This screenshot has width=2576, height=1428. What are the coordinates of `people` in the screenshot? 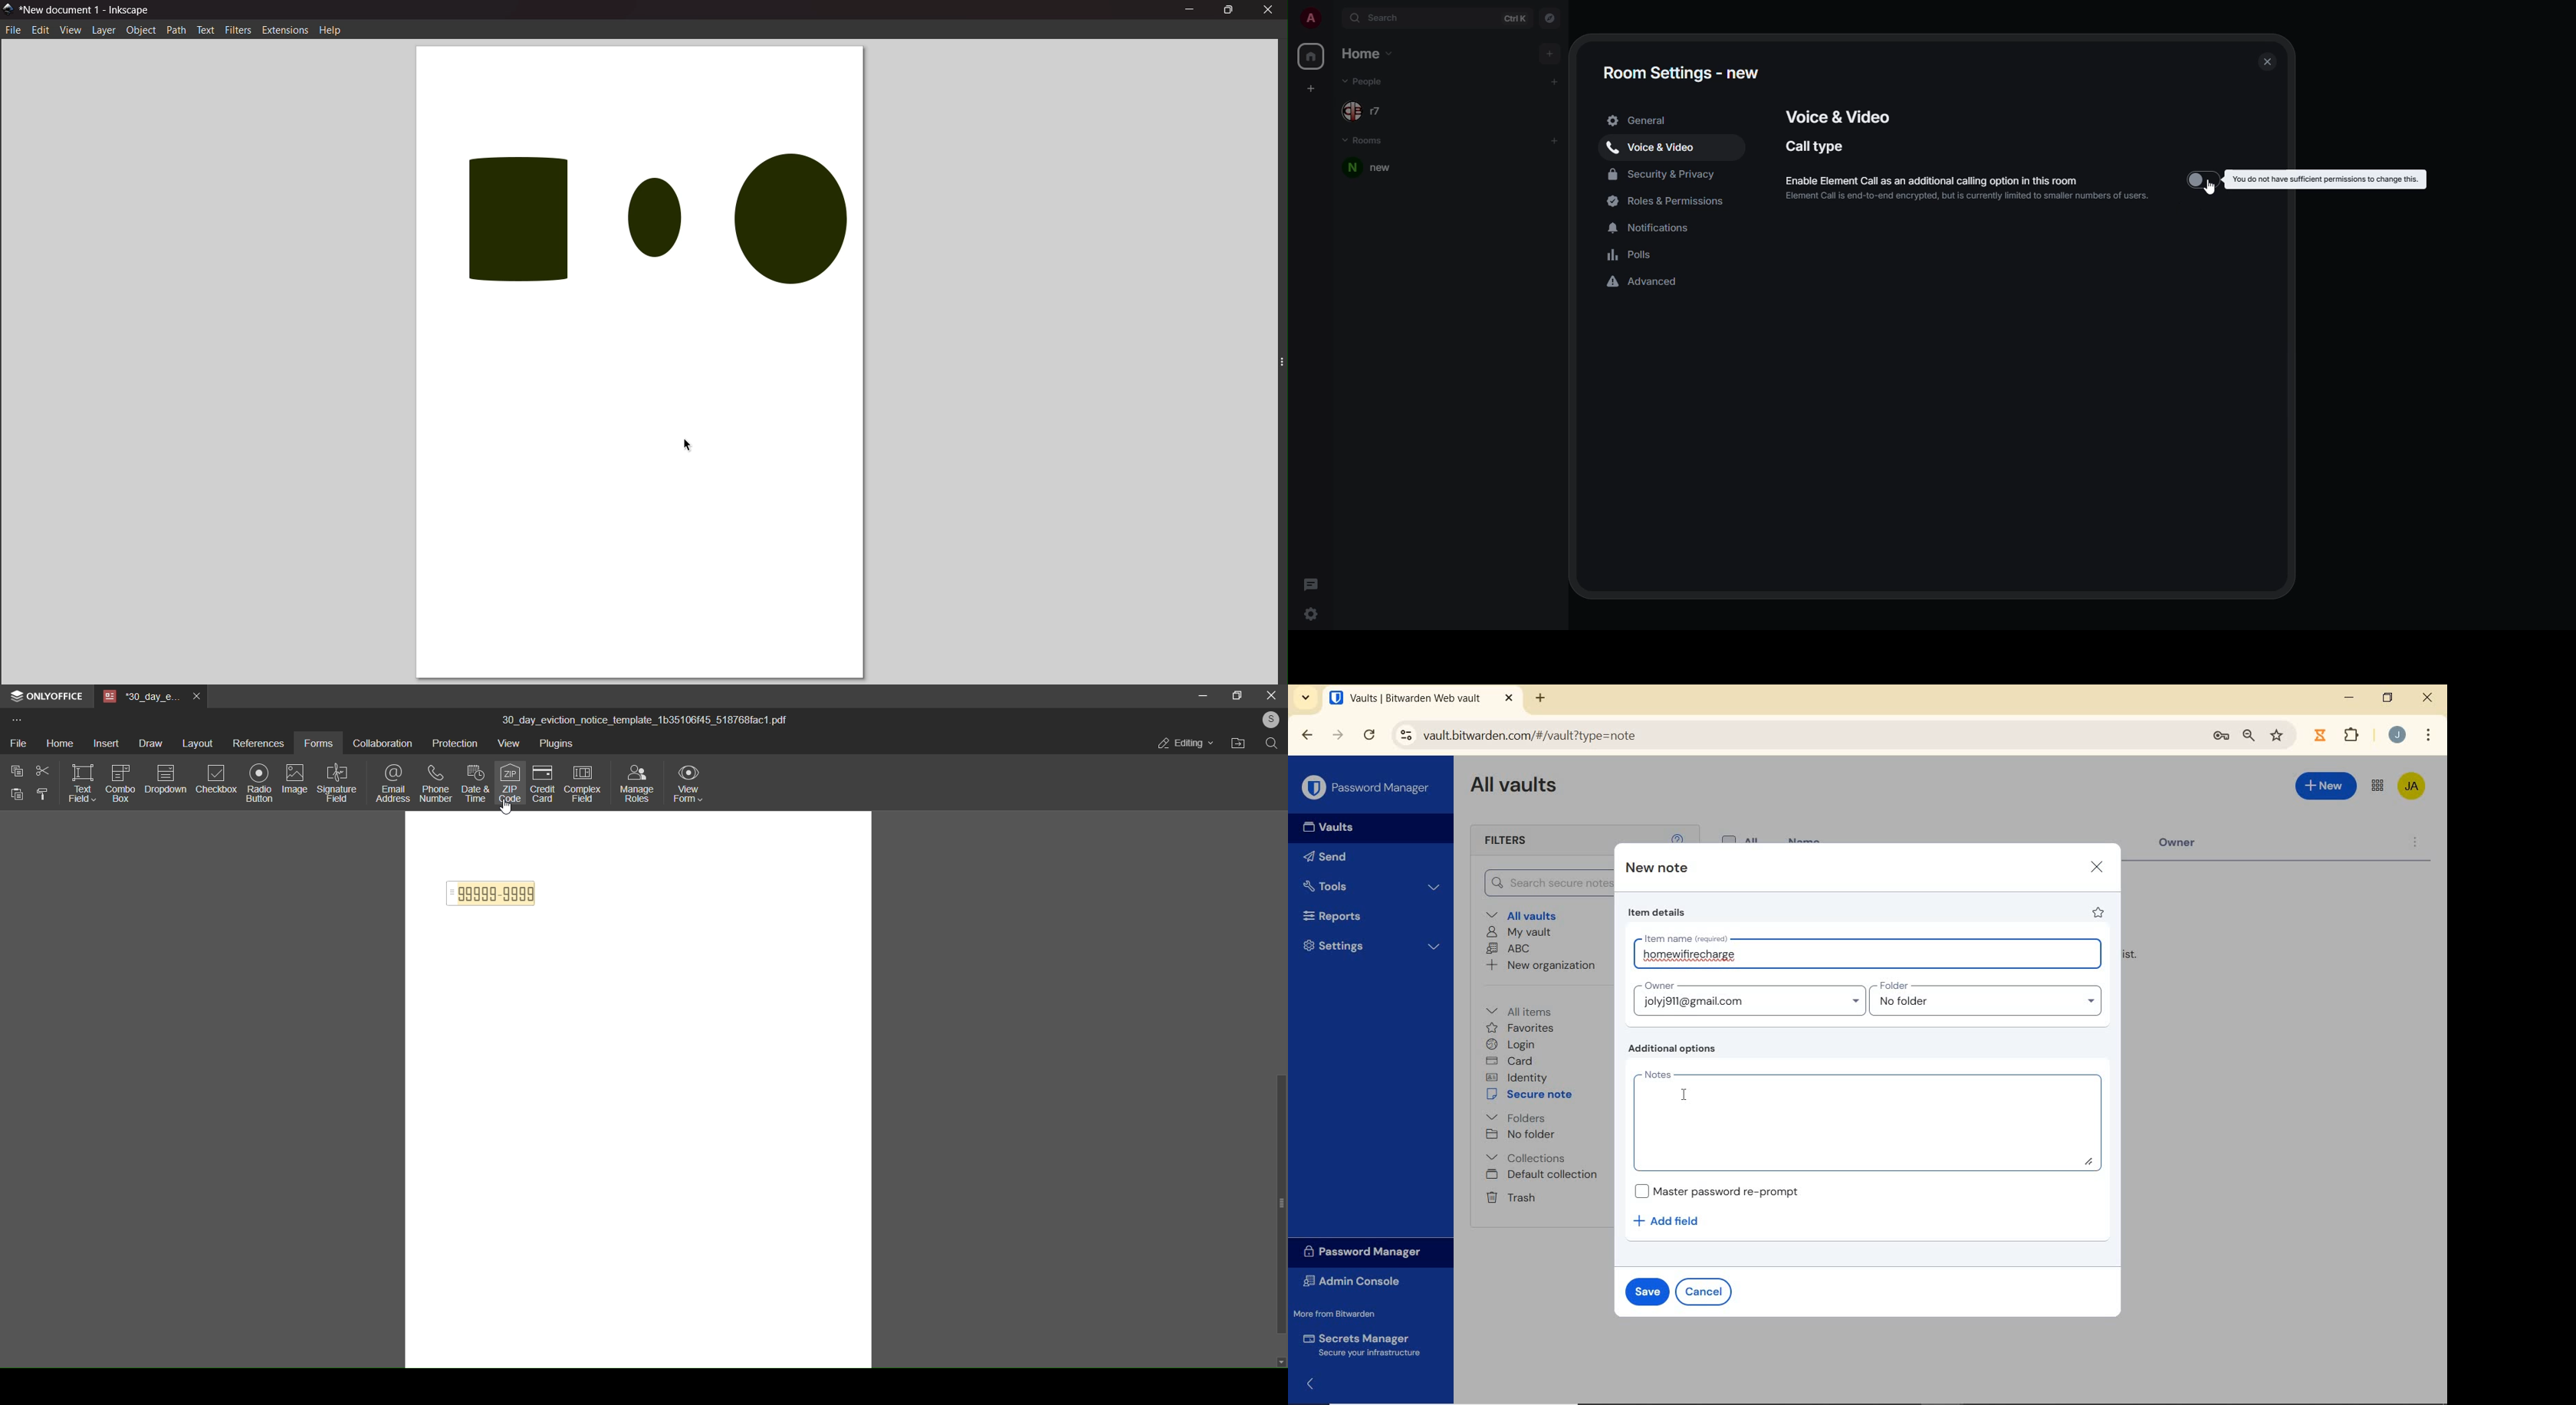 It's located at (1371, 80).